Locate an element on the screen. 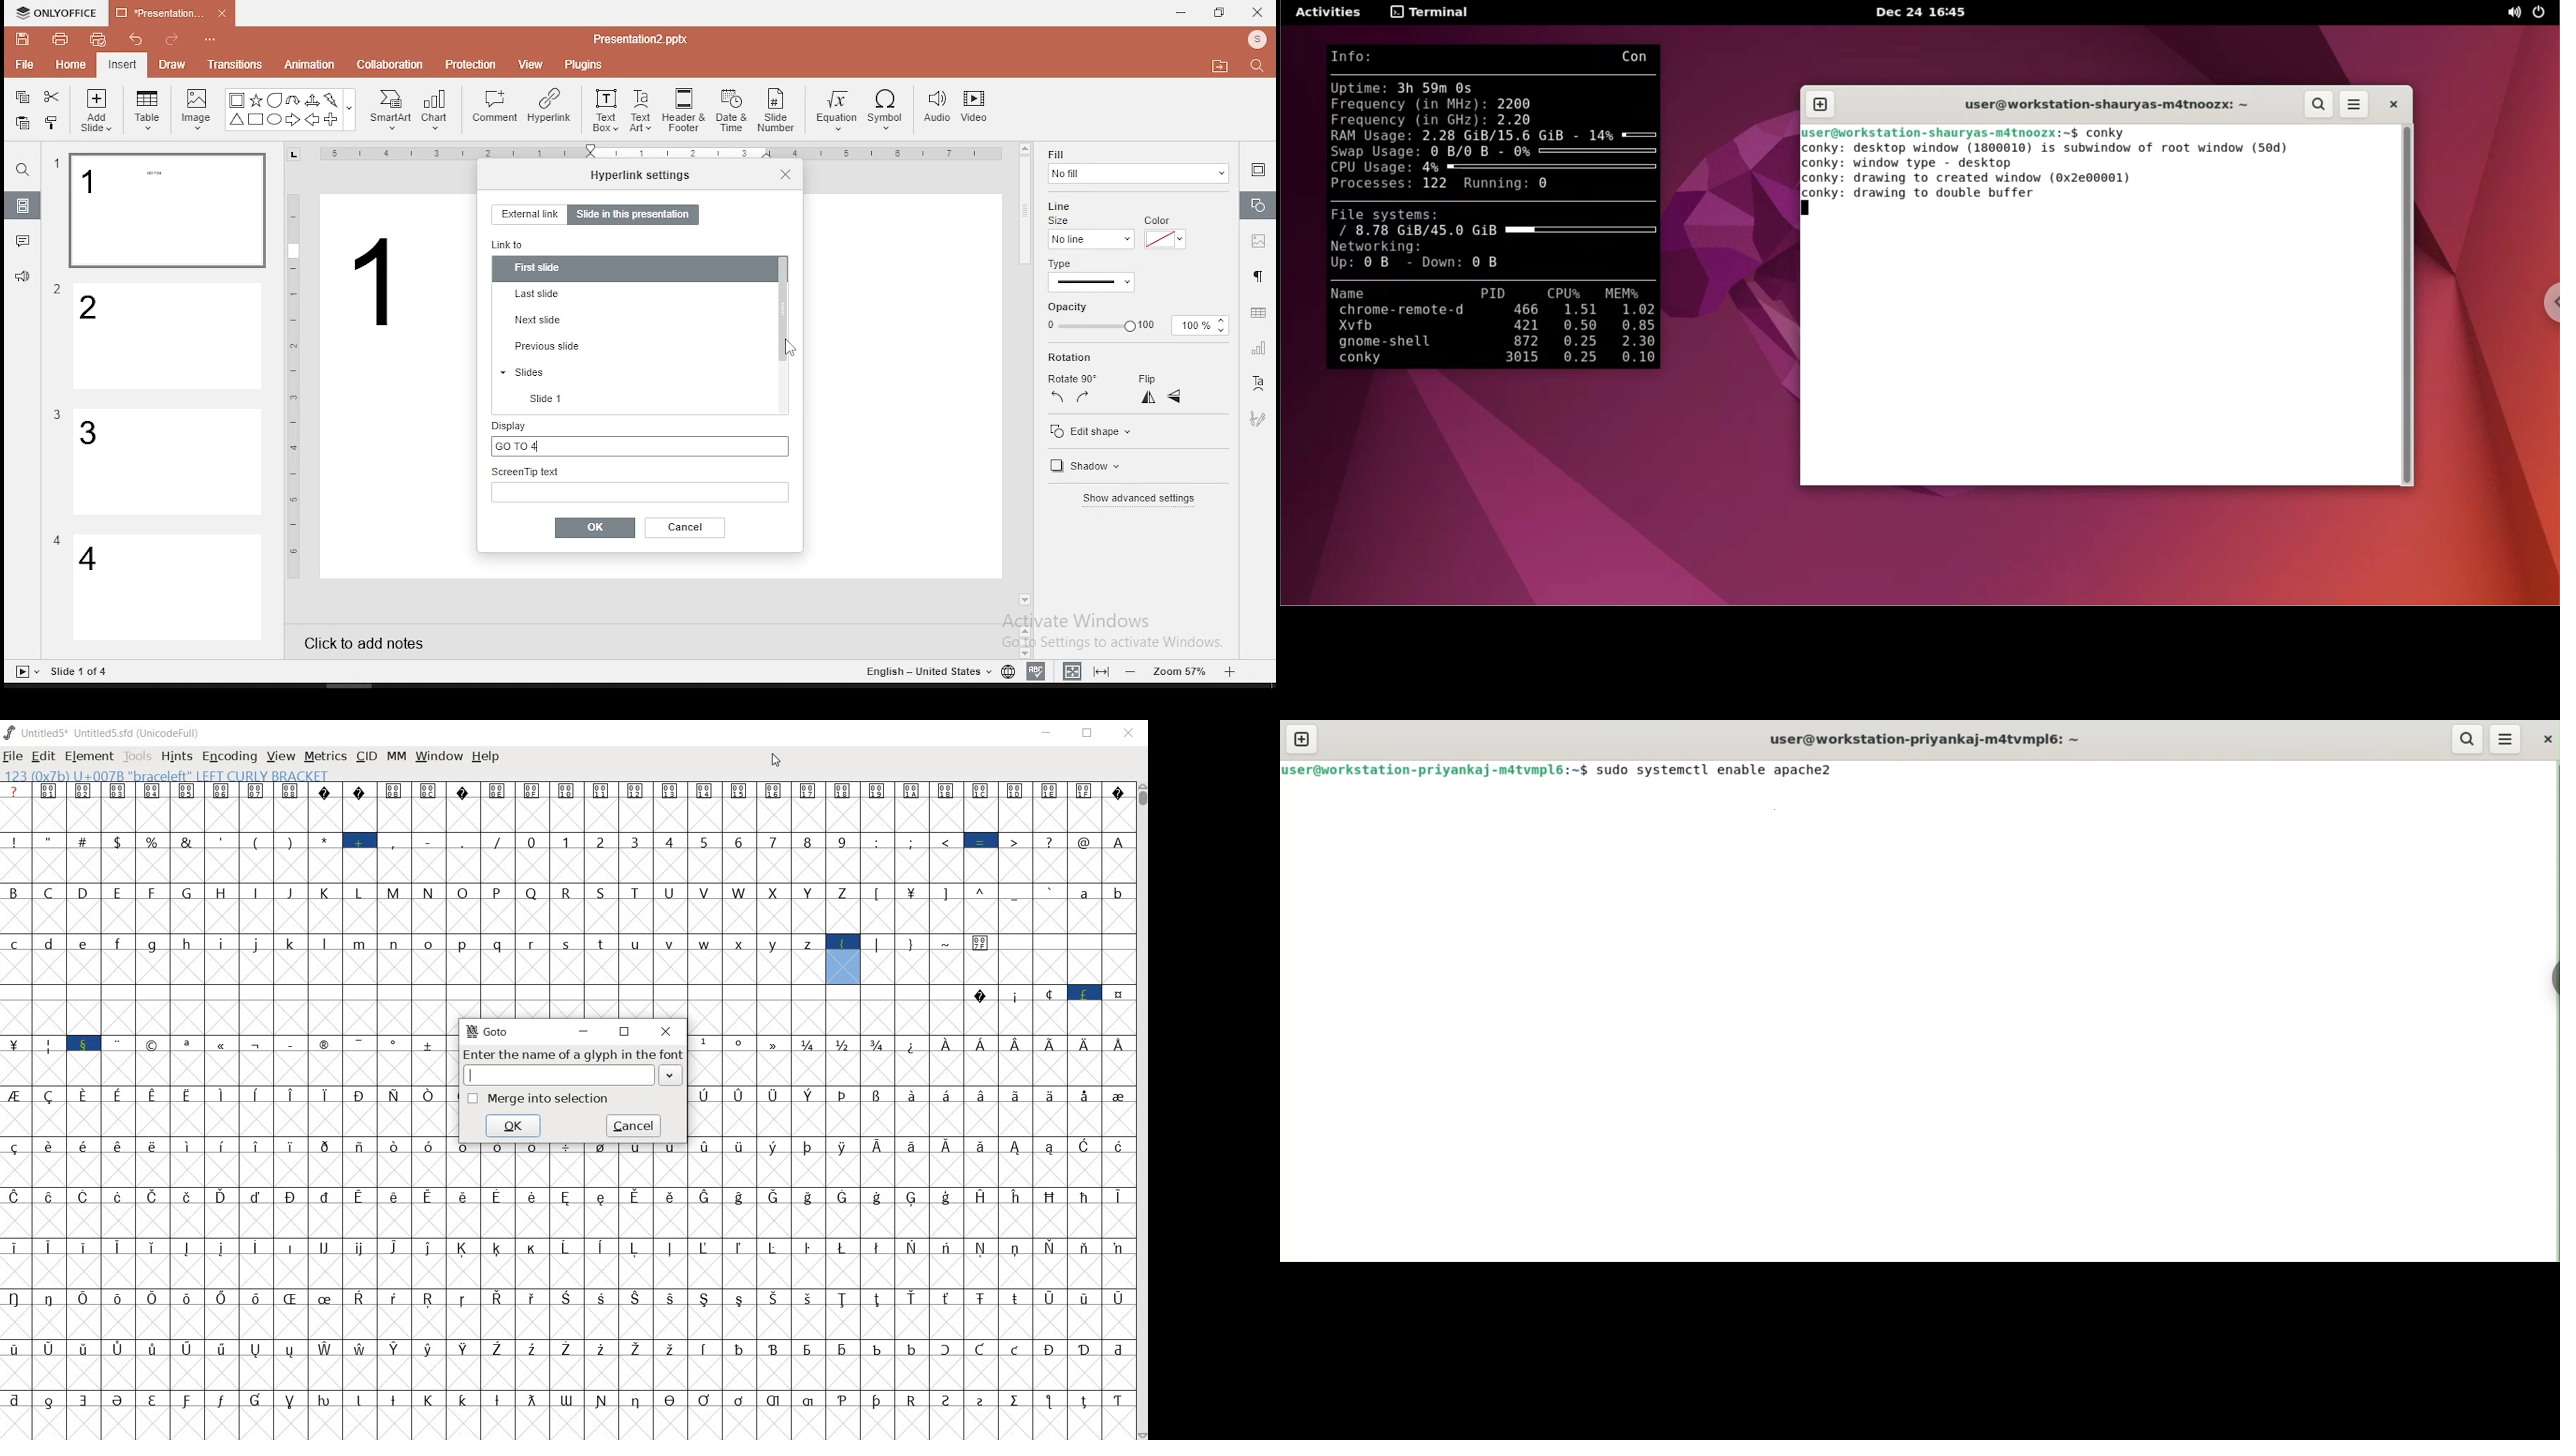  Language is located at coordinates (925, 672).